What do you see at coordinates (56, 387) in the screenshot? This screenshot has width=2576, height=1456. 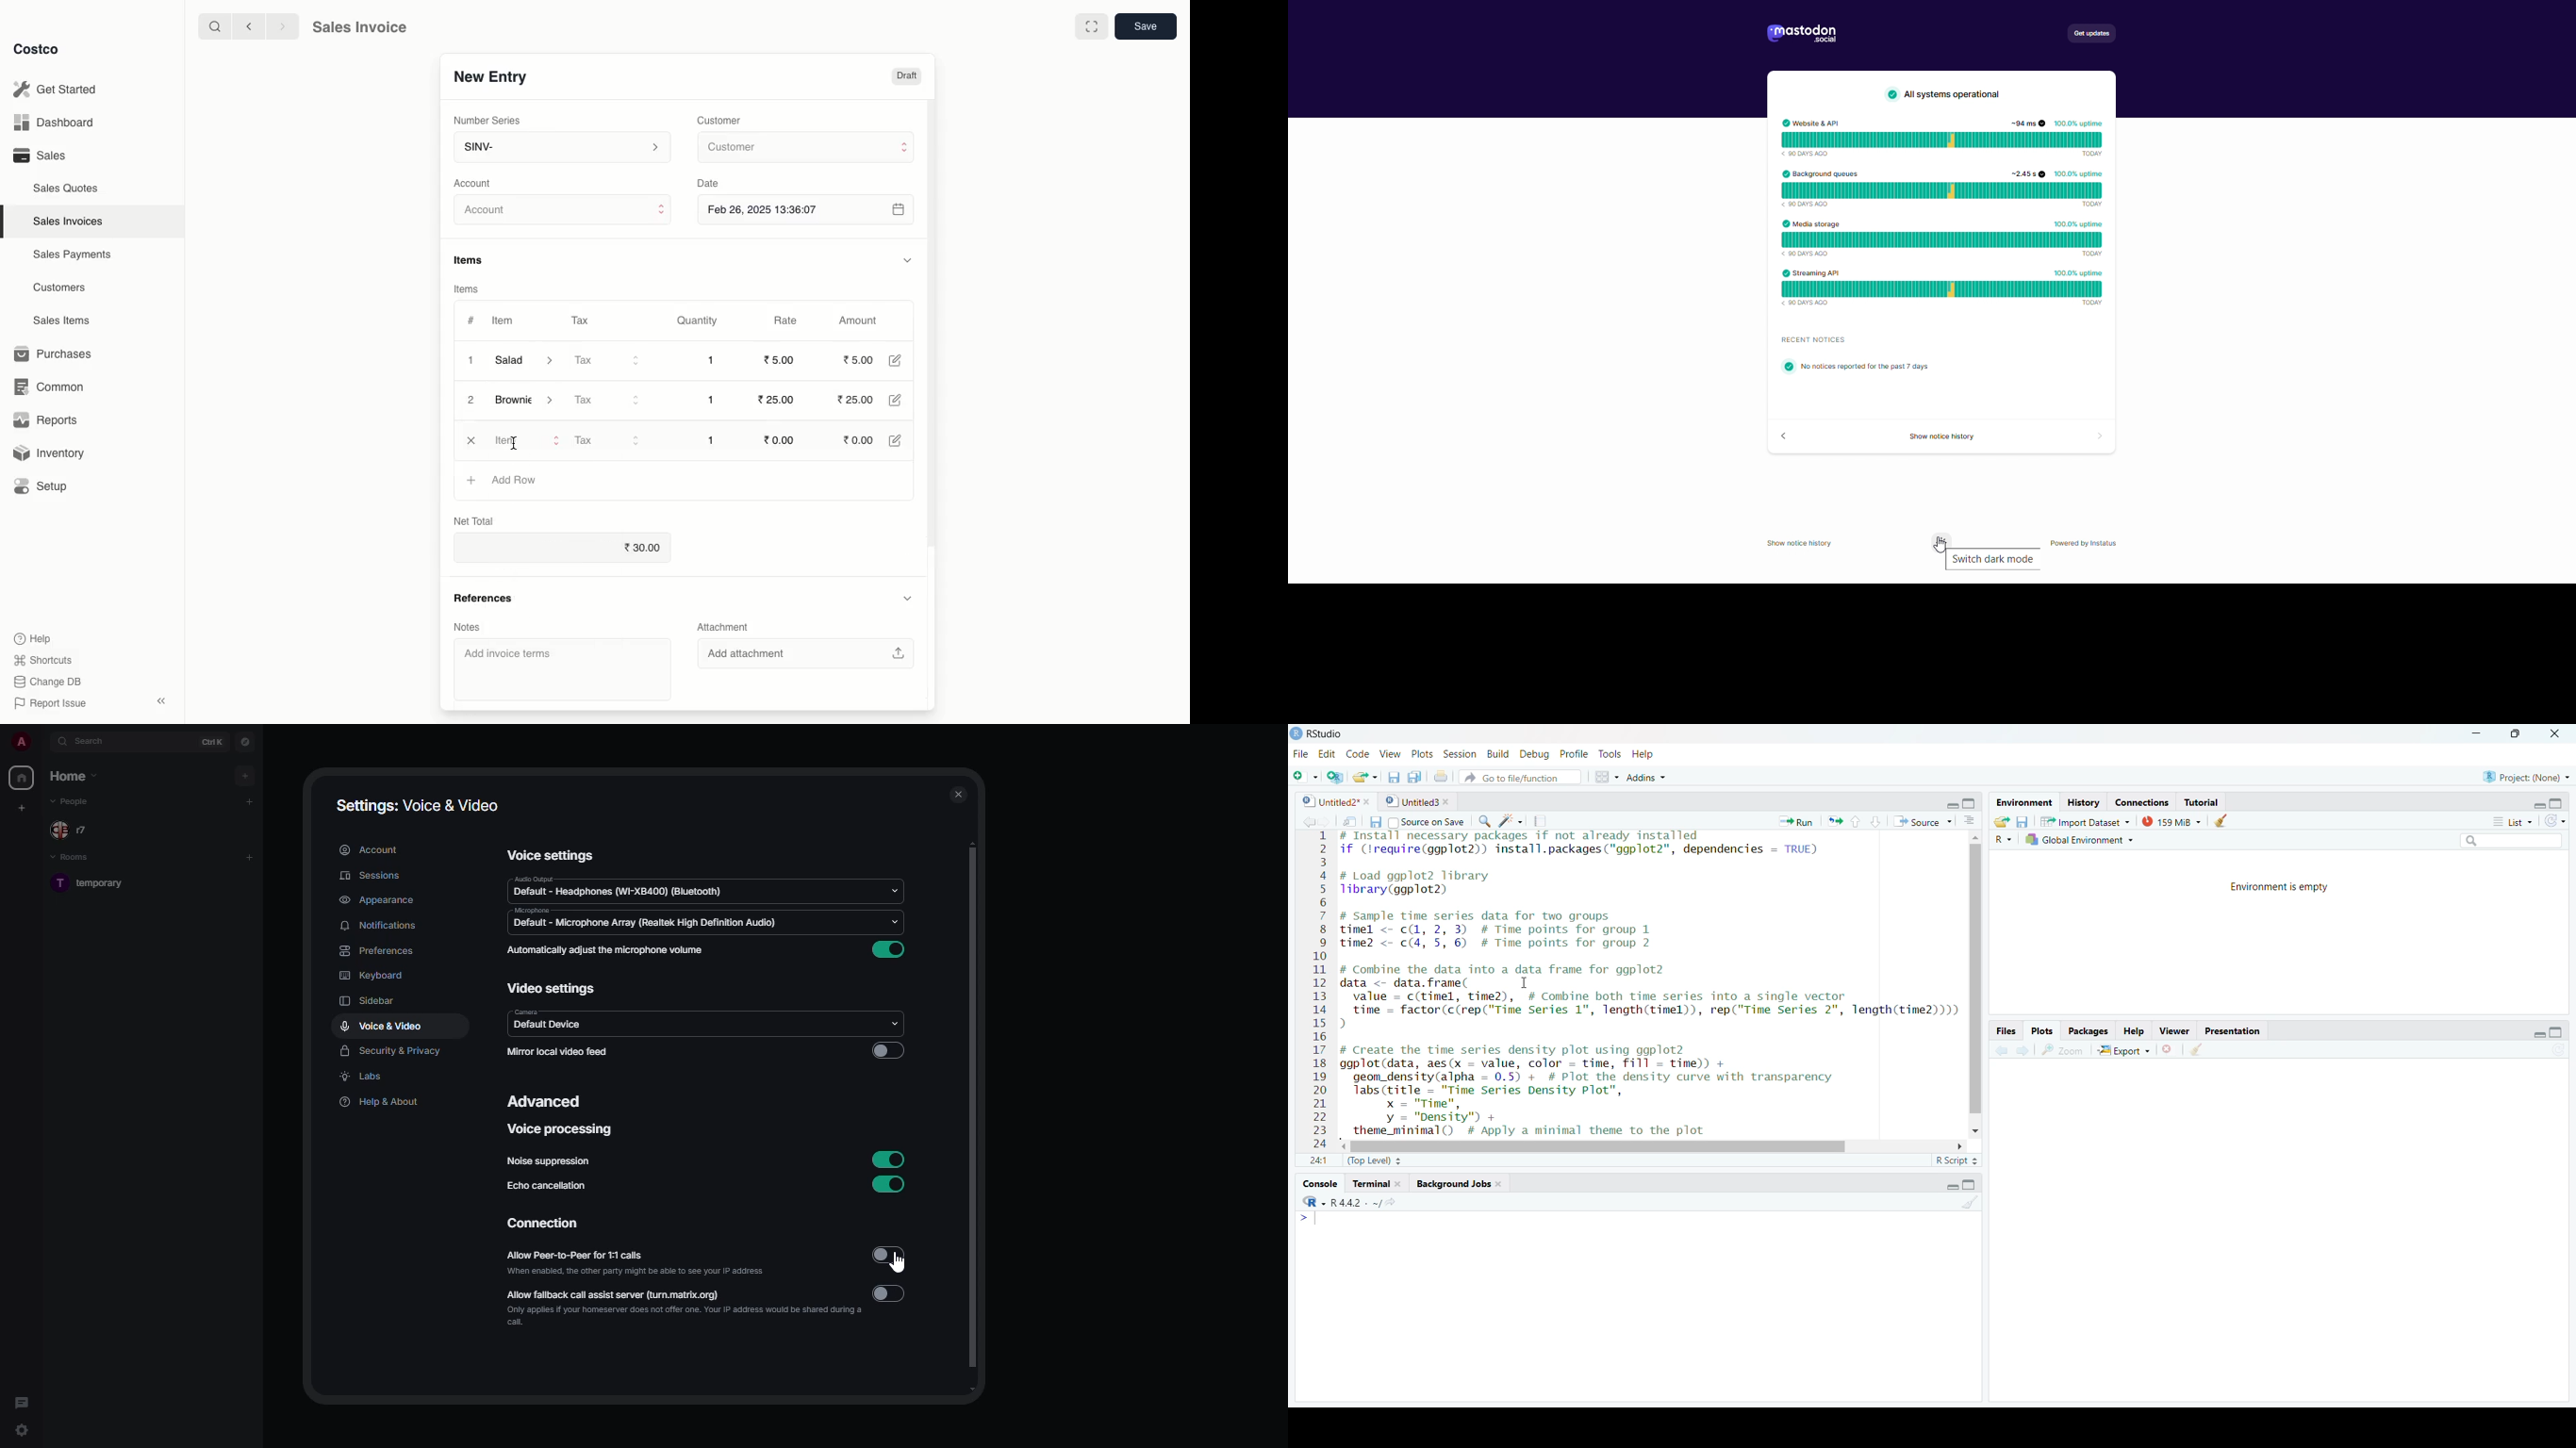 I see `Common` at bounding box center [56, 387].